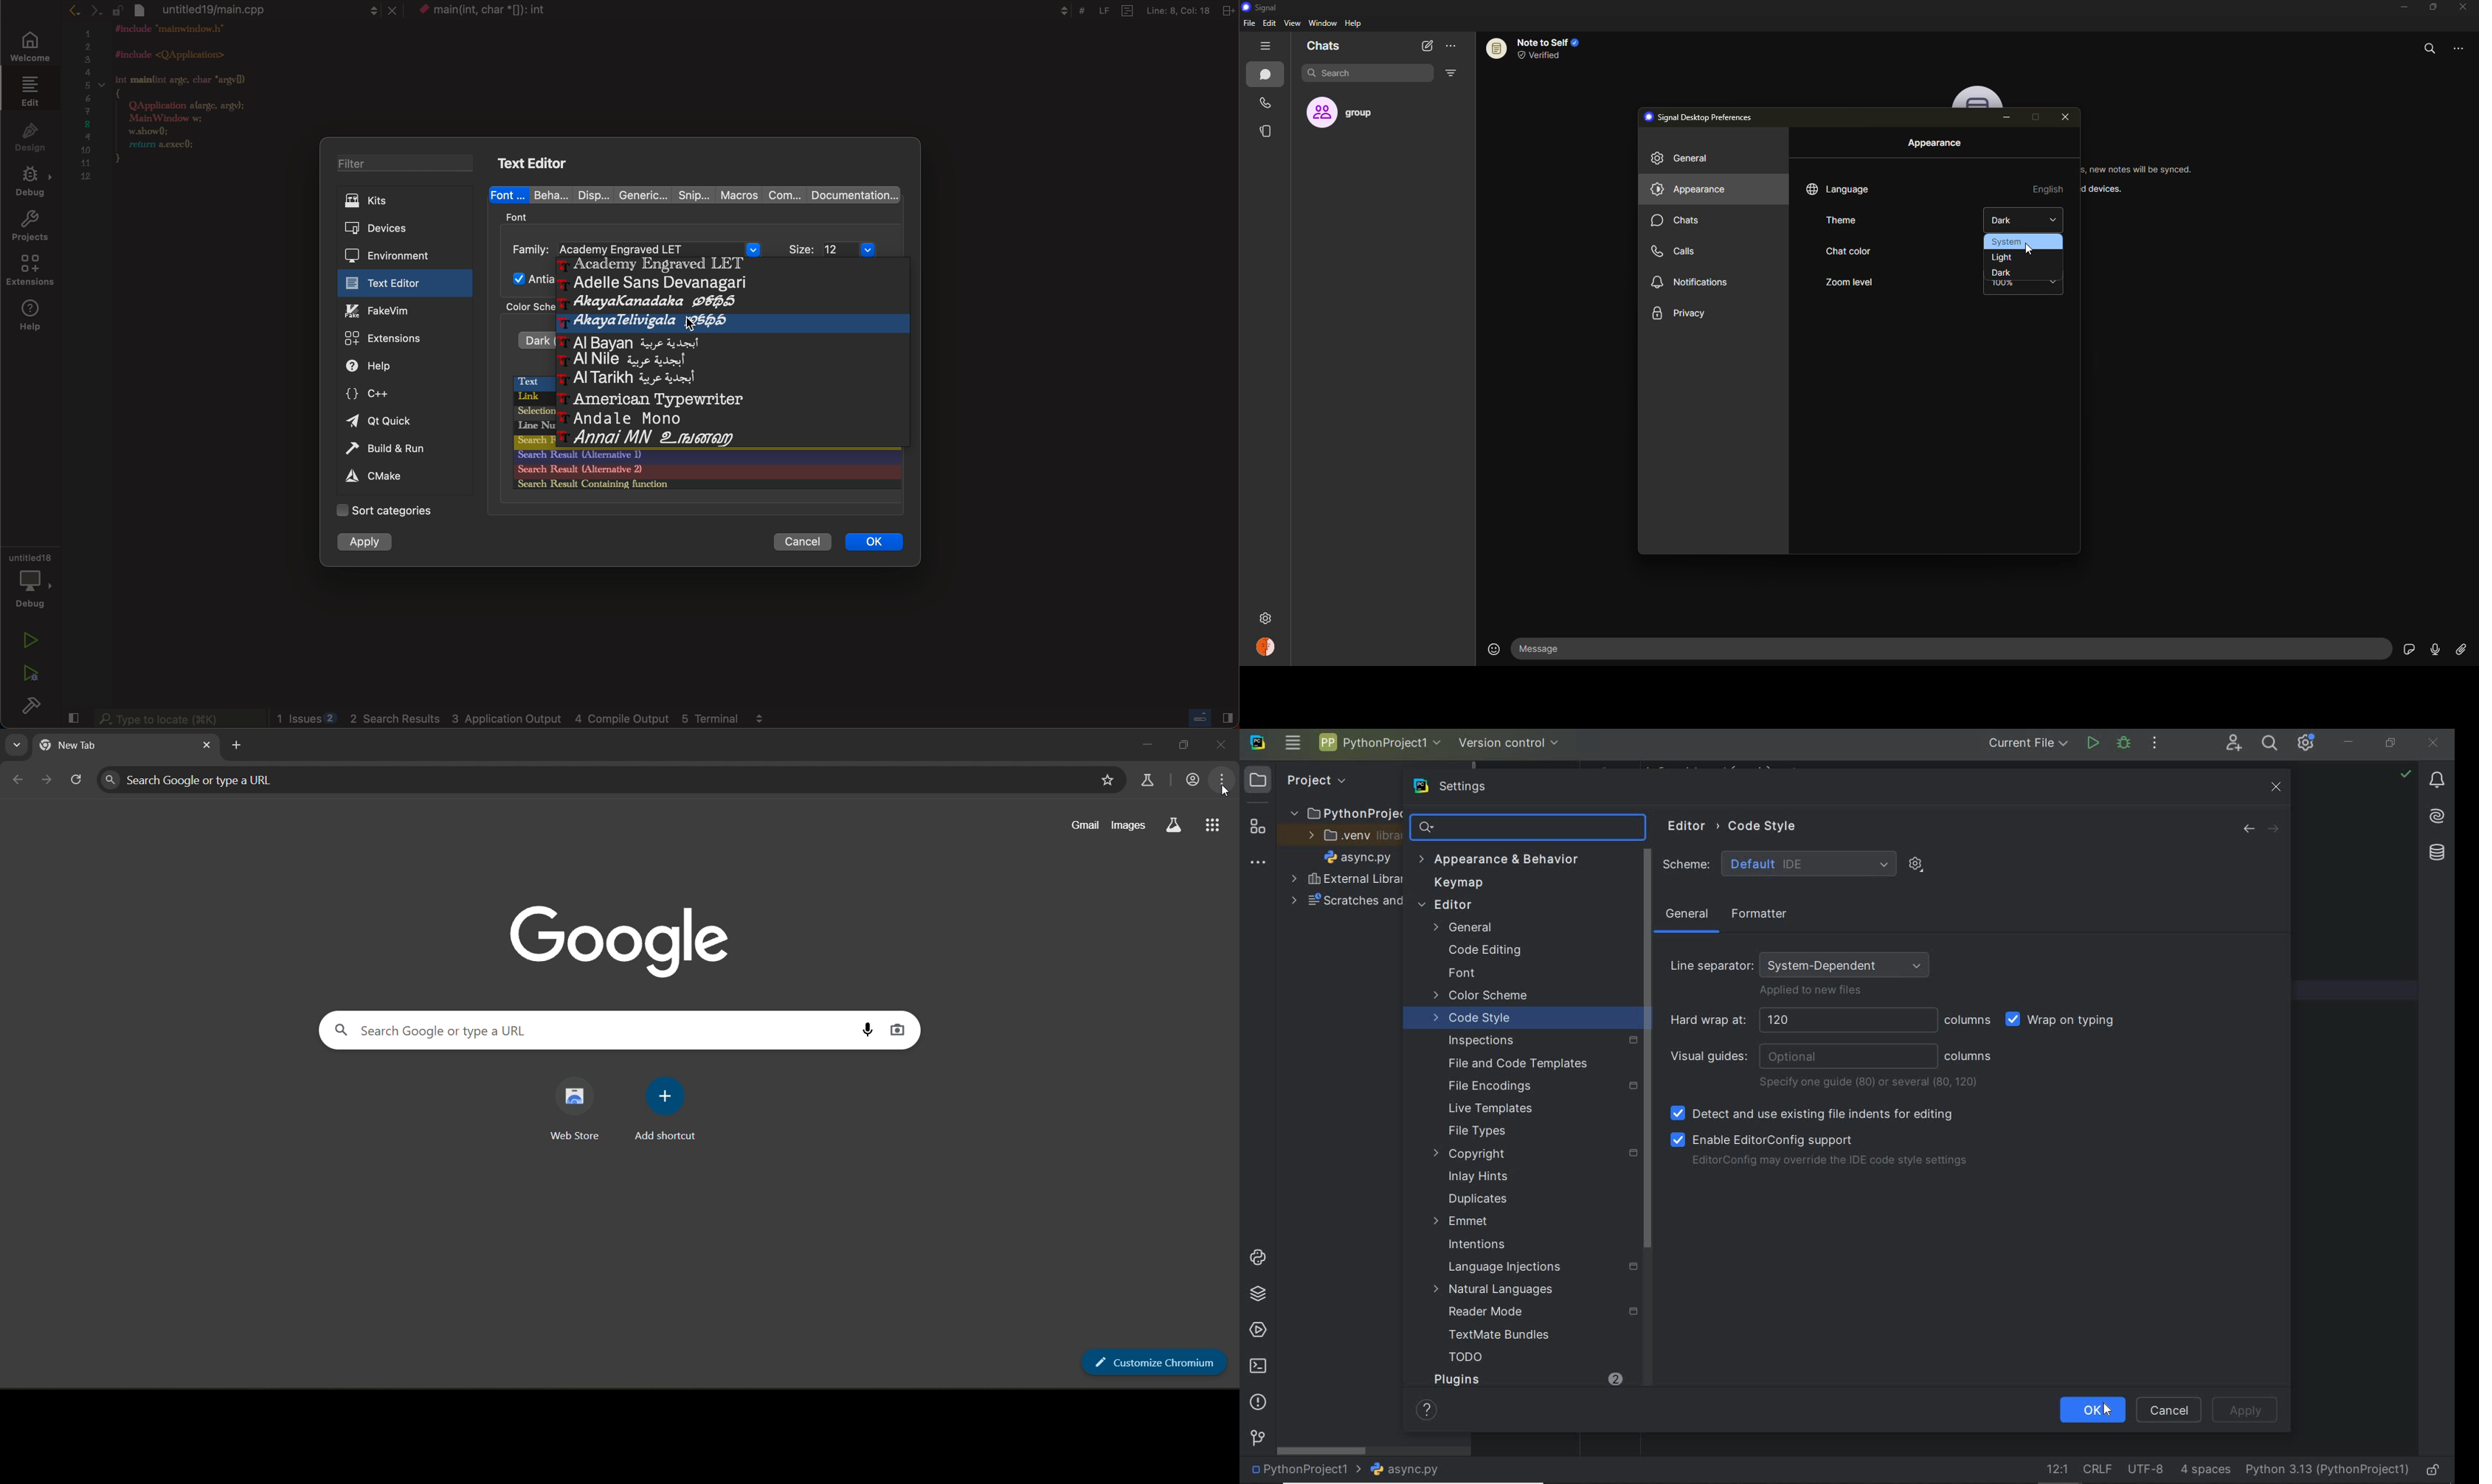 The image size is (2492, 1484). Describe the element at coordinates (2464, 46) in the screenshot. I see `more` at that location.